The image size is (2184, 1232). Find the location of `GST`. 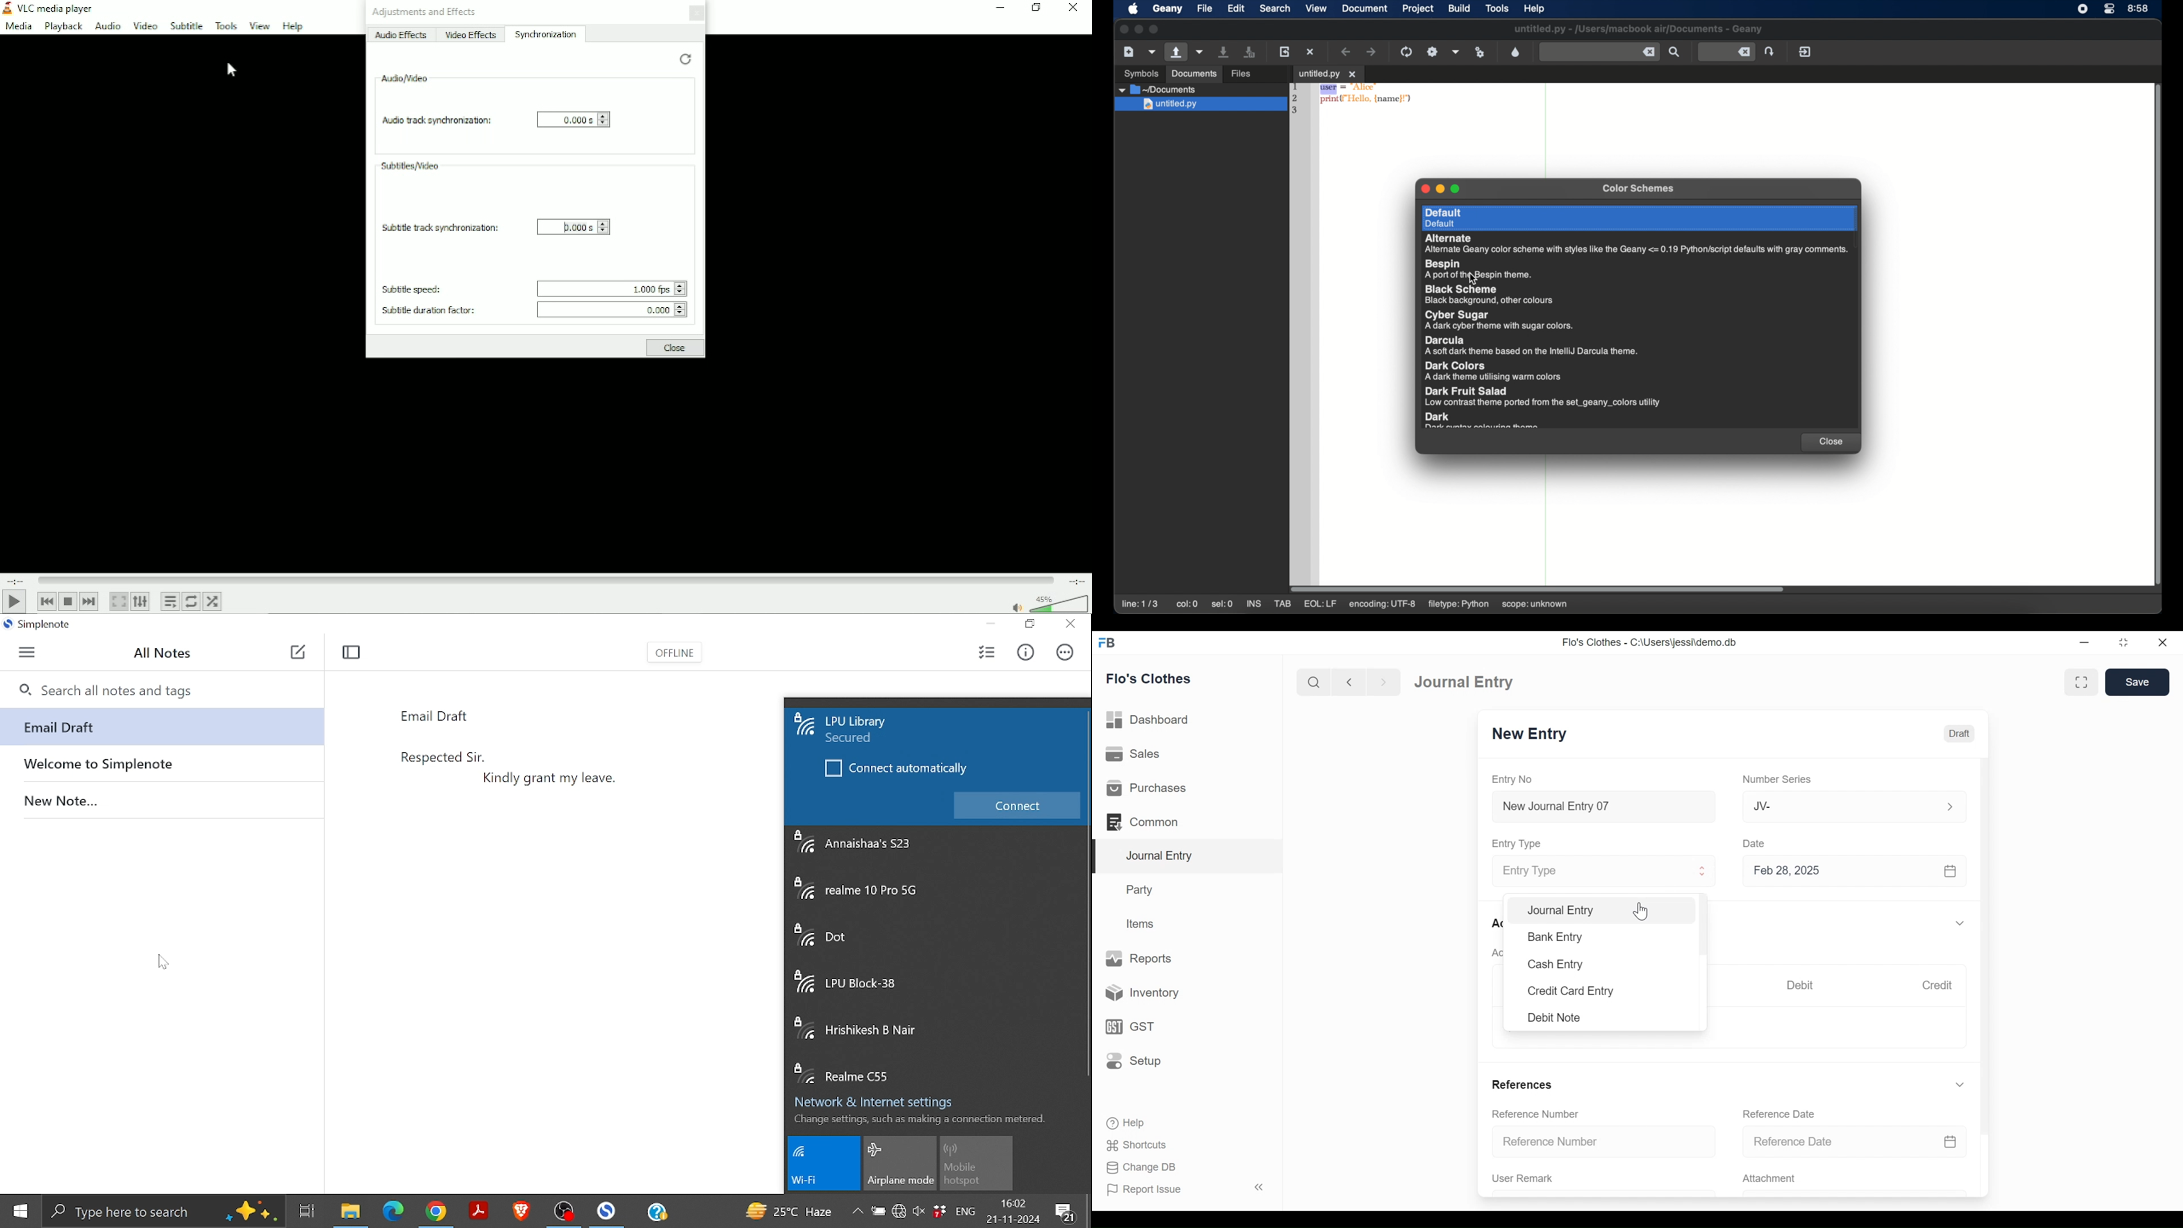

GST is located at coordinates (1128, 1028).